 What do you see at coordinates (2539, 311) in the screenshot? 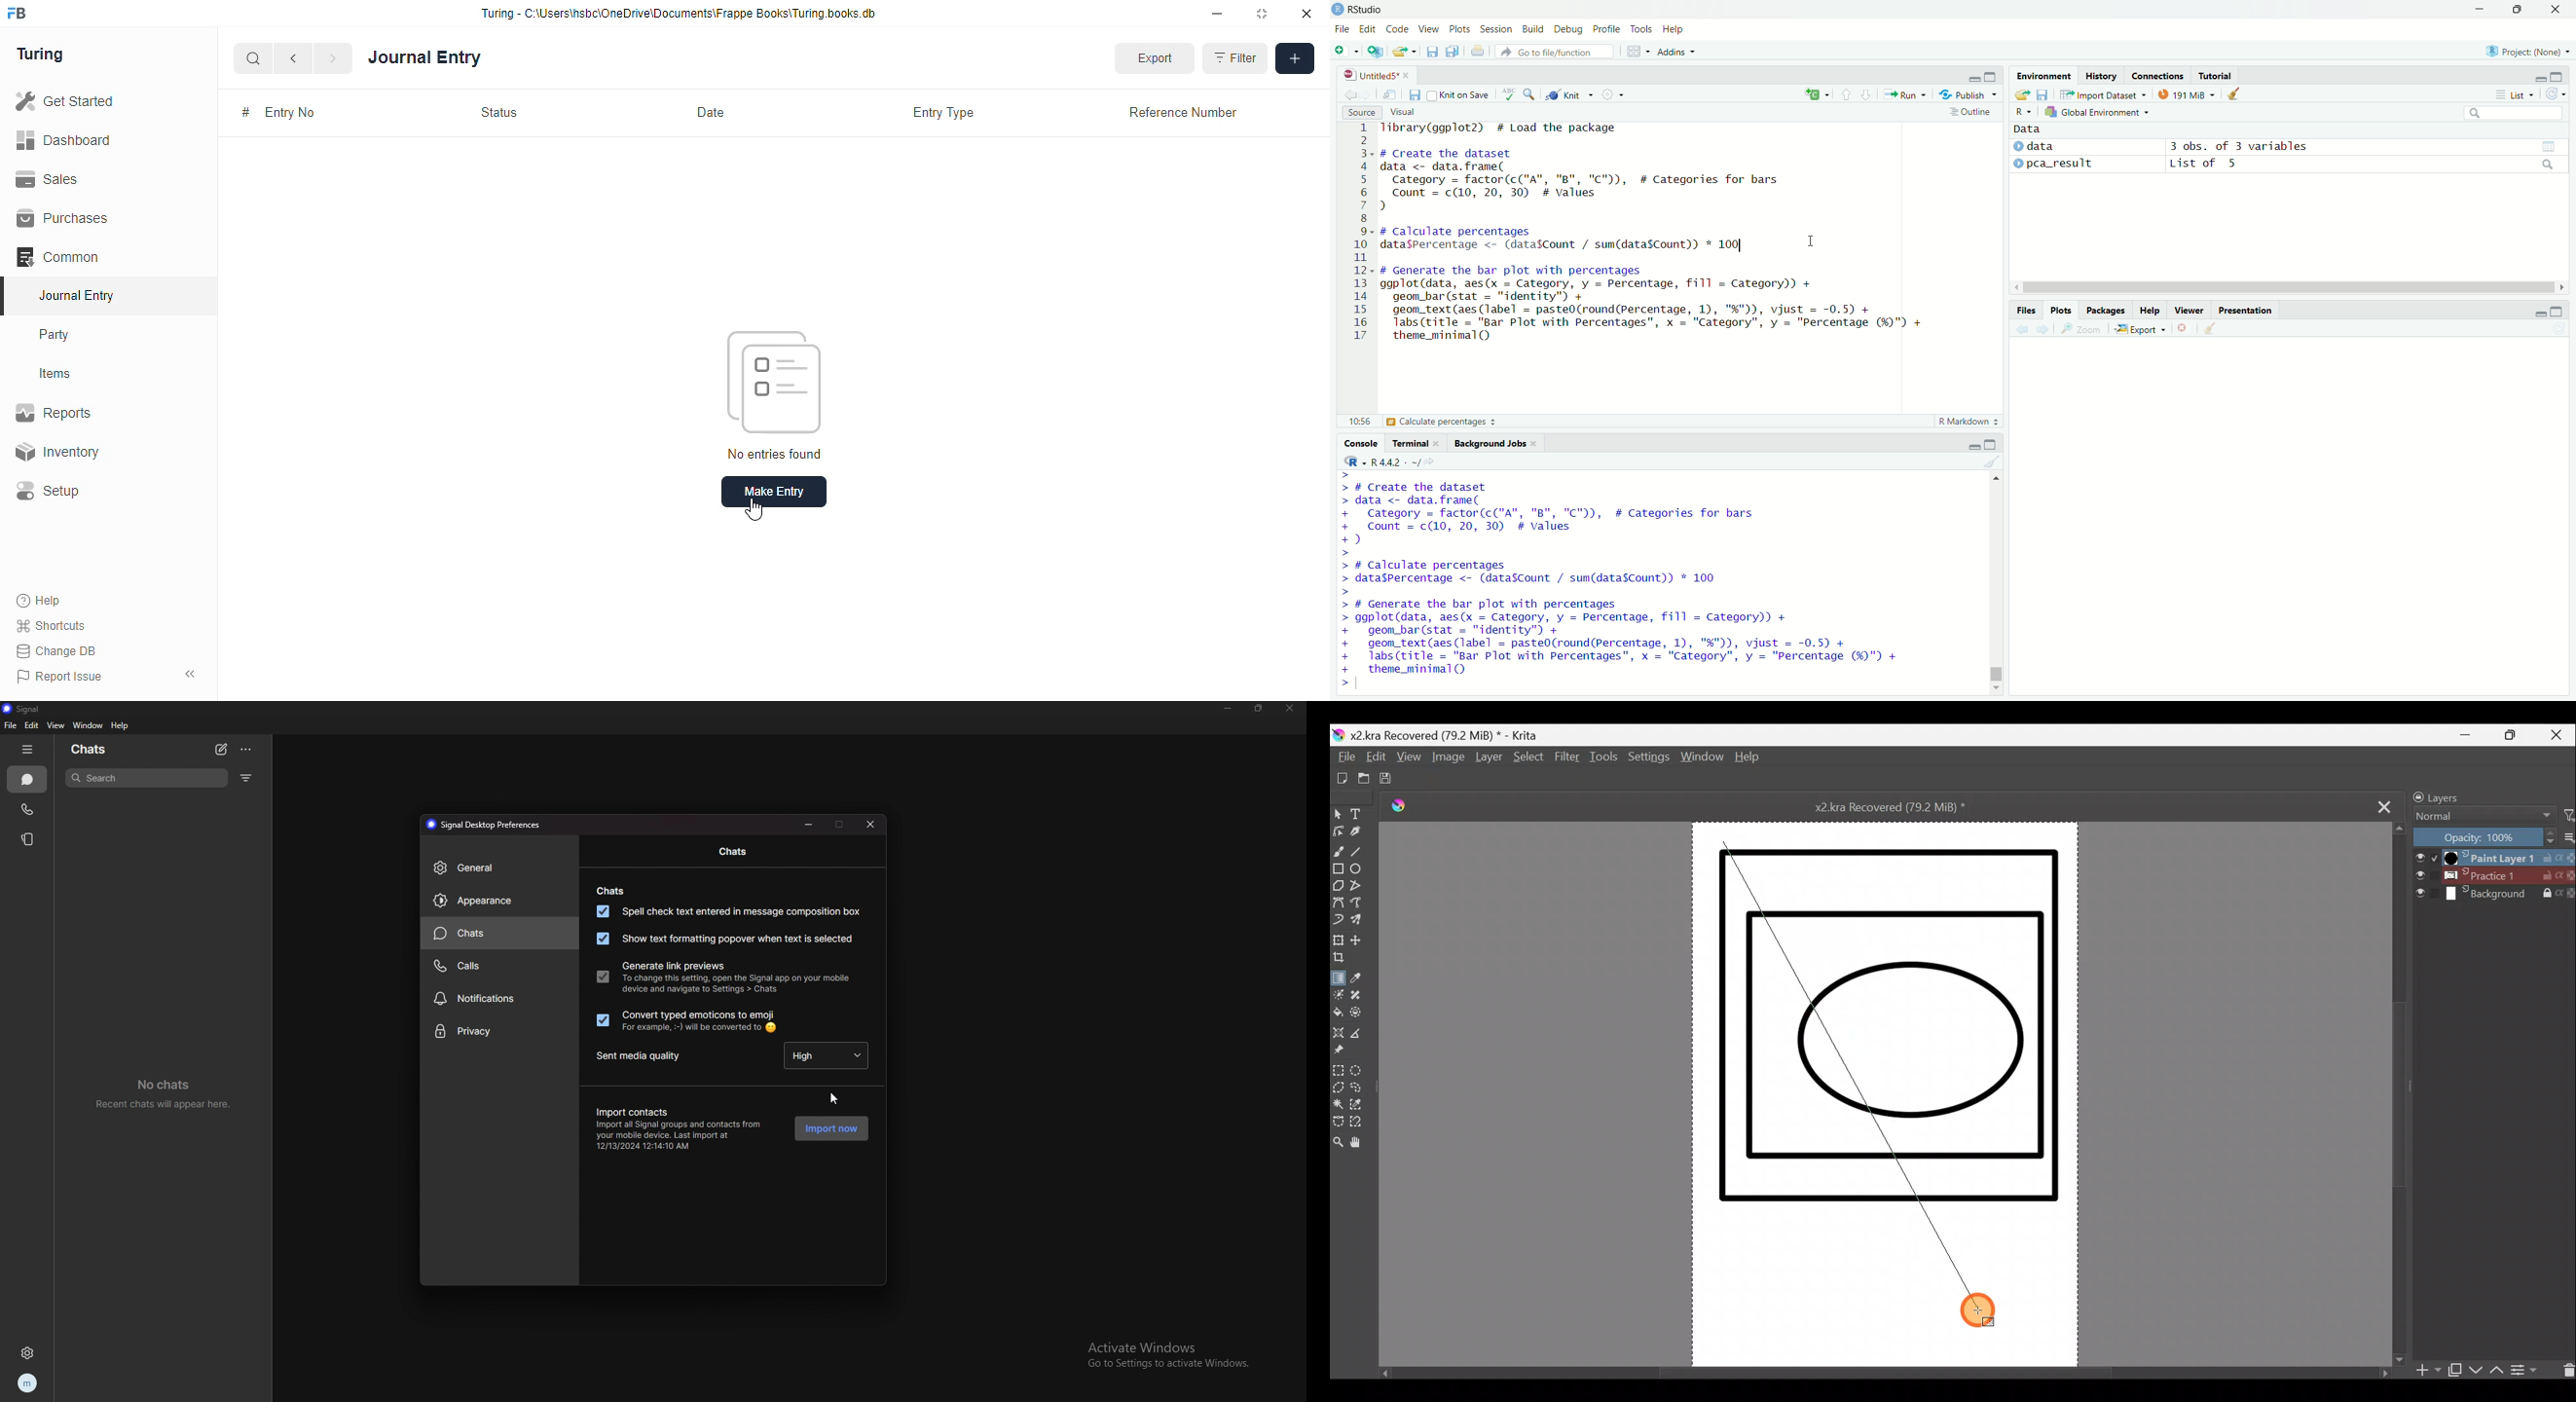
I see `minimize` at bounding box center [2539, 311].